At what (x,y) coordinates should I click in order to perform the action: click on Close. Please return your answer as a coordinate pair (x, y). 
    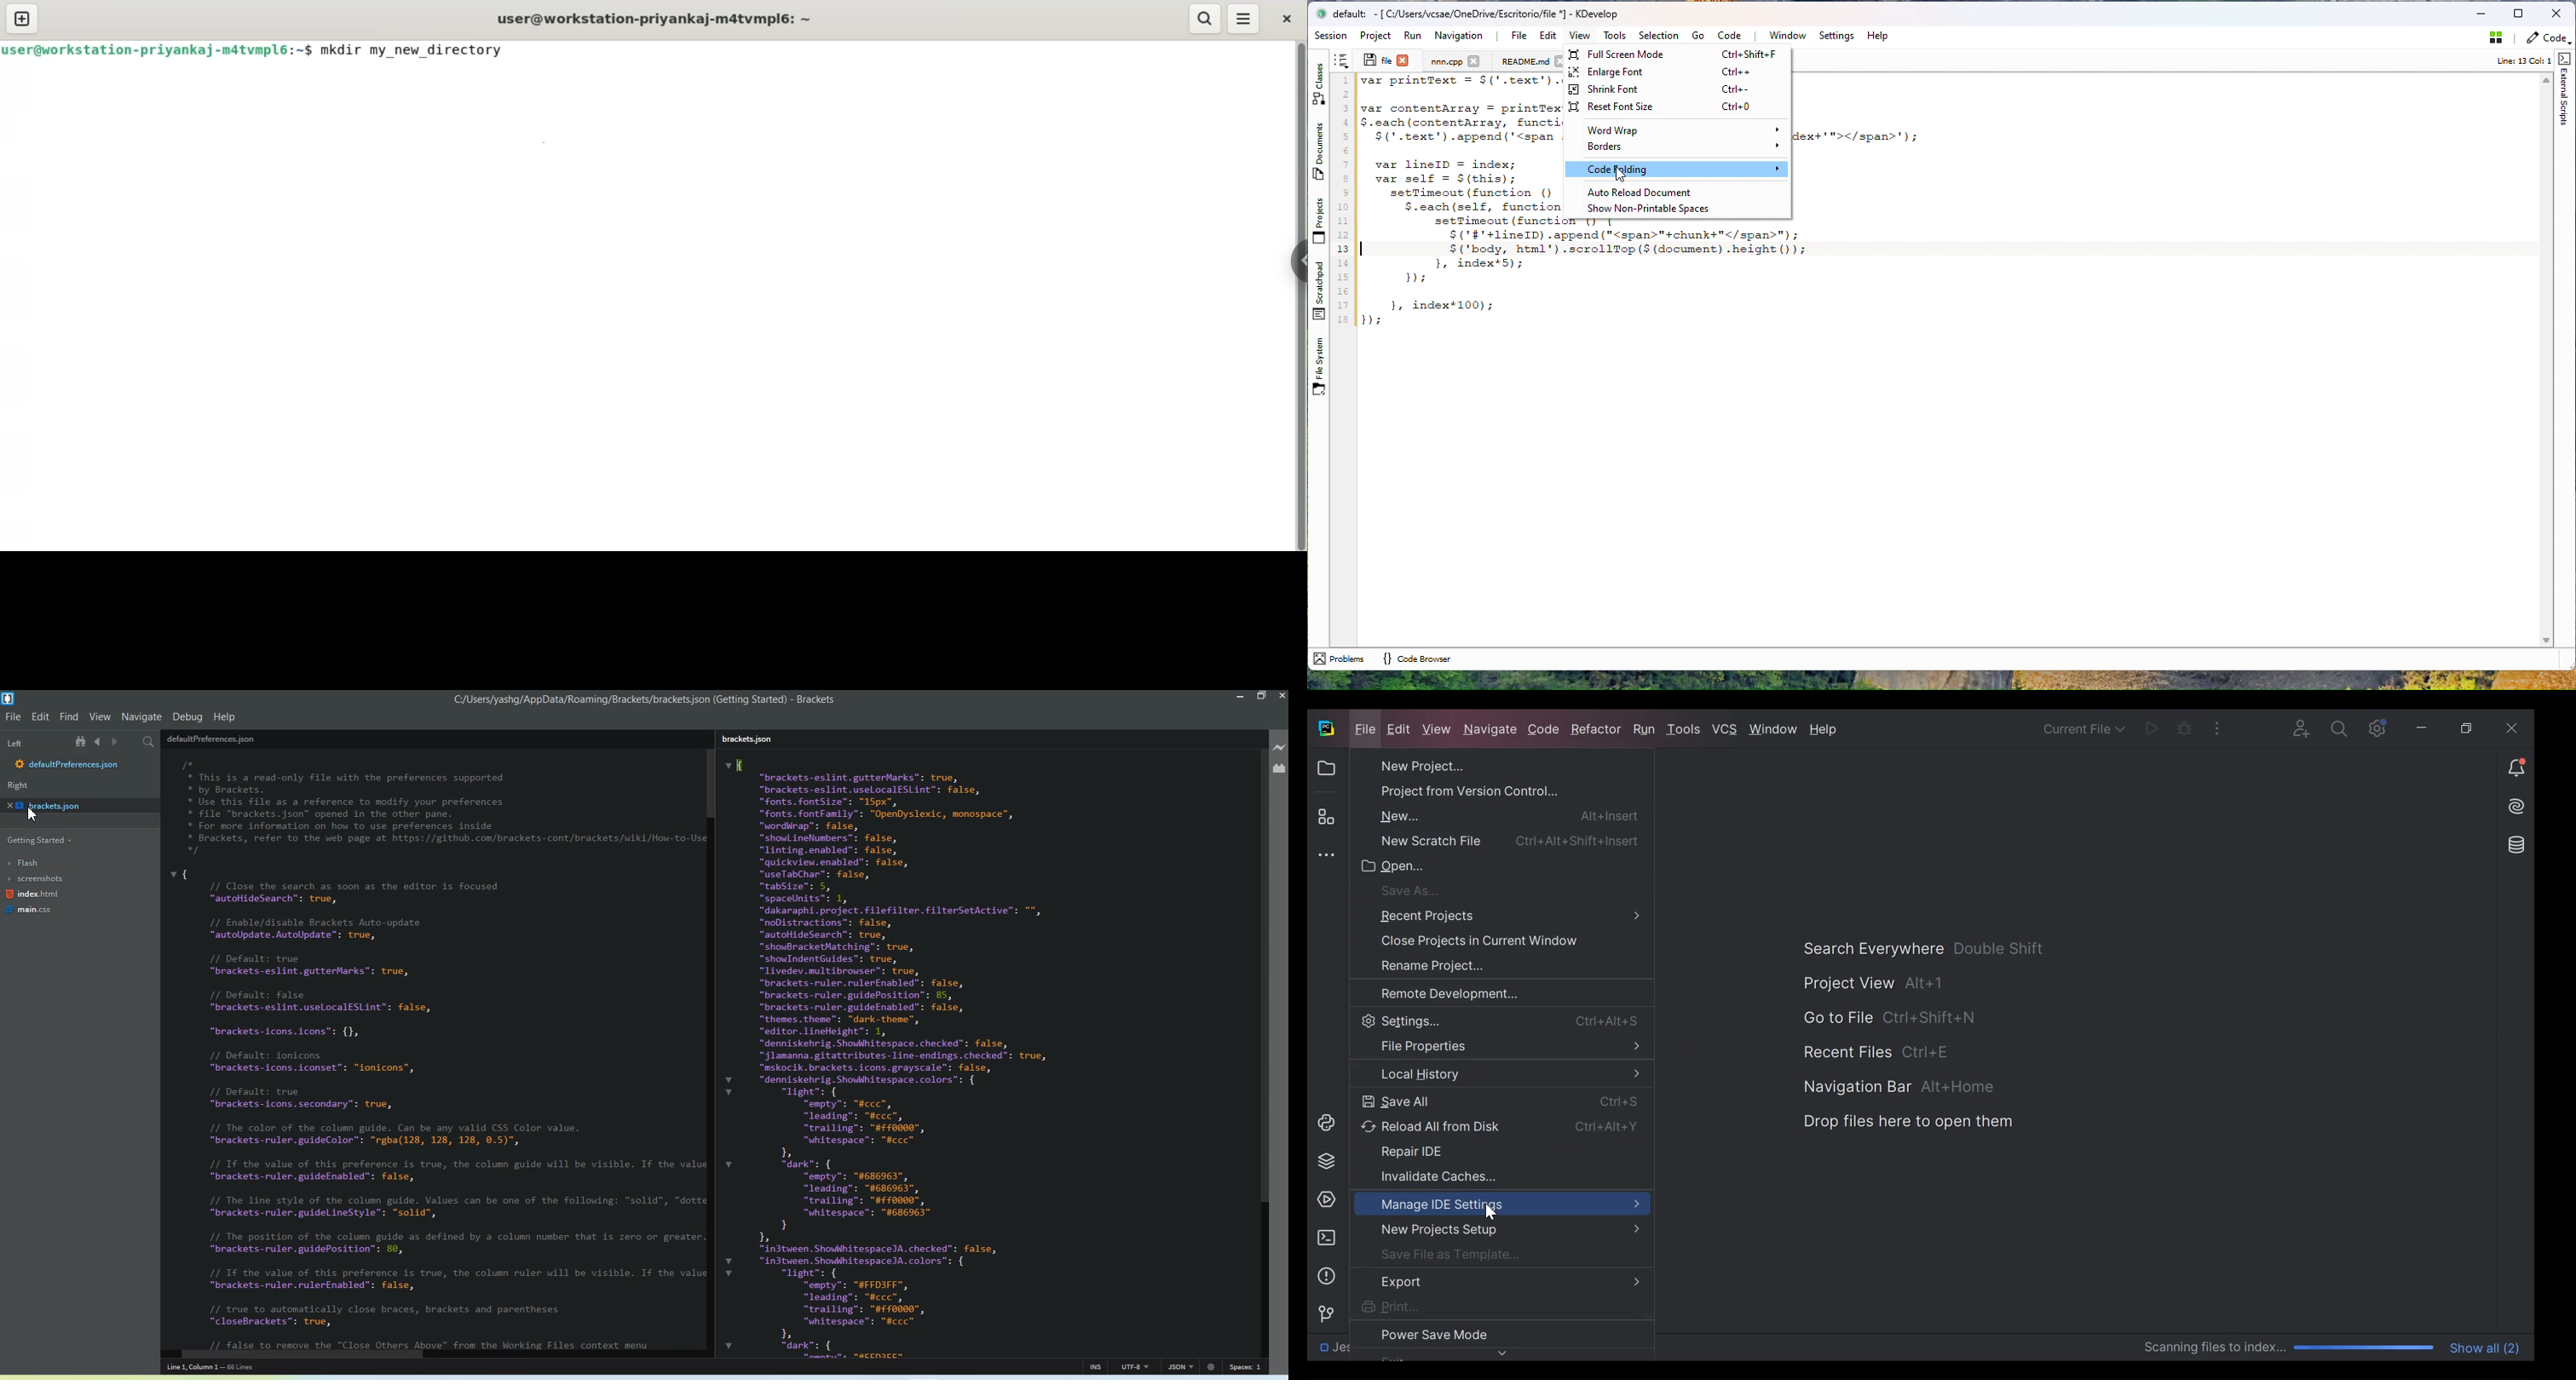
    Looking at the image, I should click on (2557, 14).